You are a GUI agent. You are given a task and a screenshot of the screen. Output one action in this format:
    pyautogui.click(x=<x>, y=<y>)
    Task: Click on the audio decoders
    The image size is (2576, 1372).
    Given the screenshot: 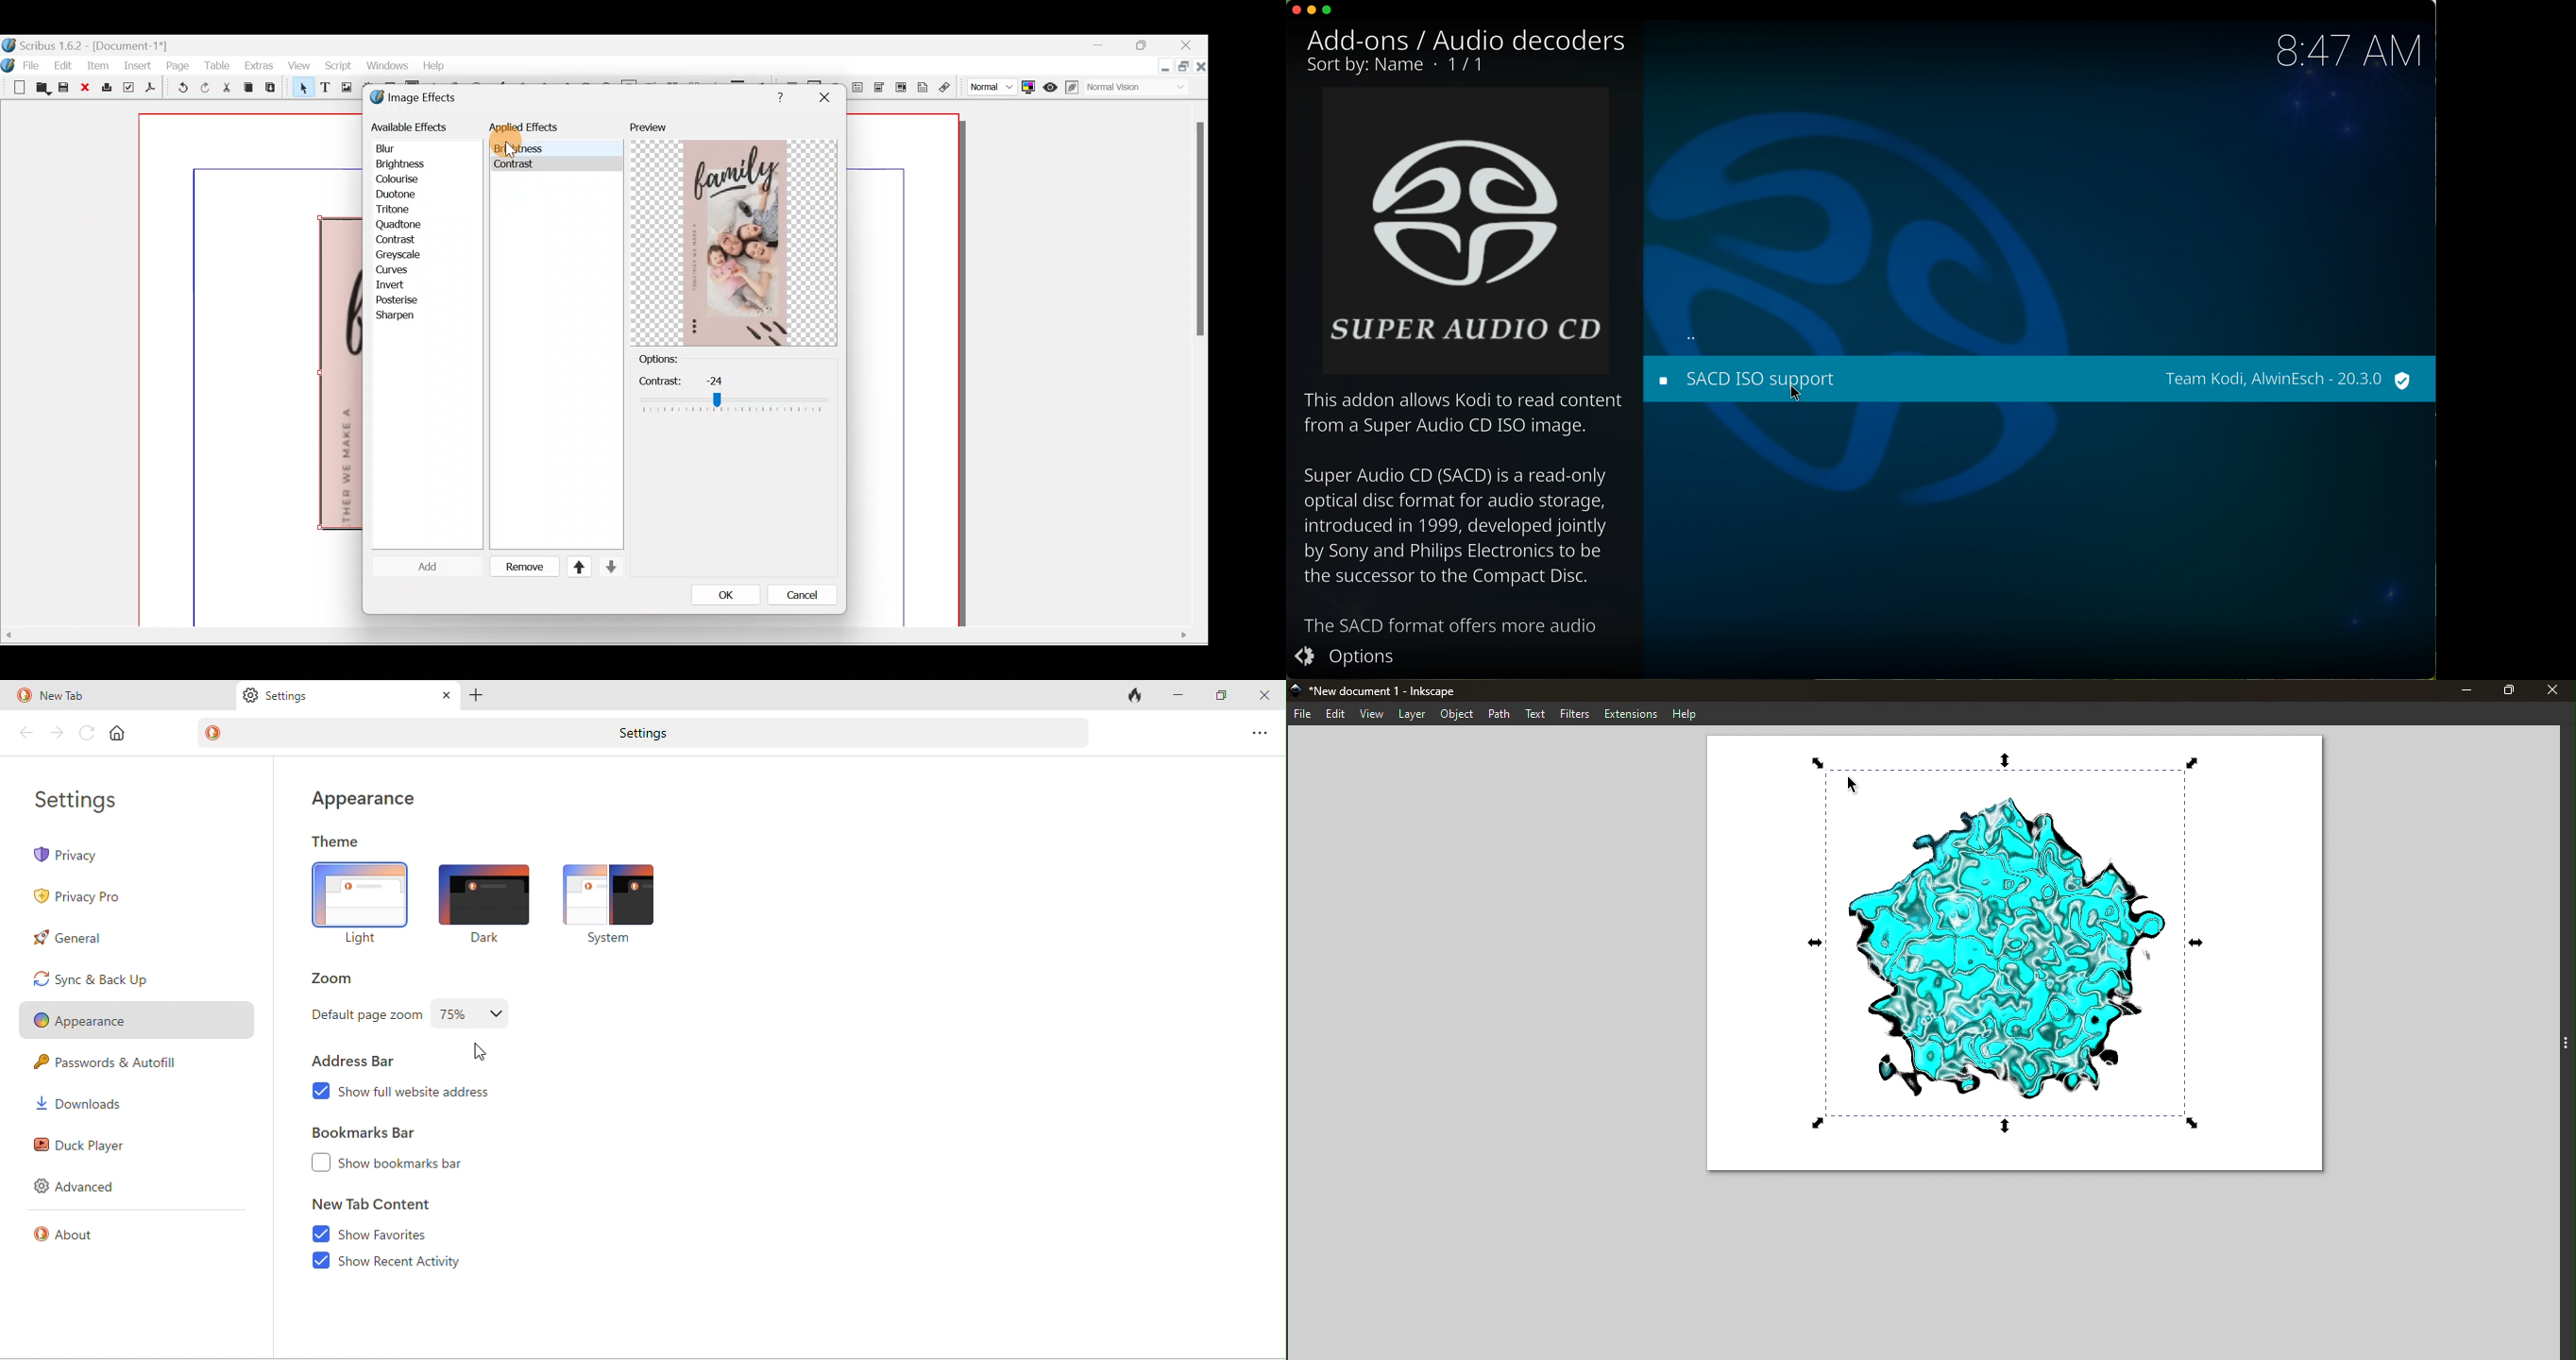 What is the action you would take?
    pyautogui.click(x=1531, y=40)
    